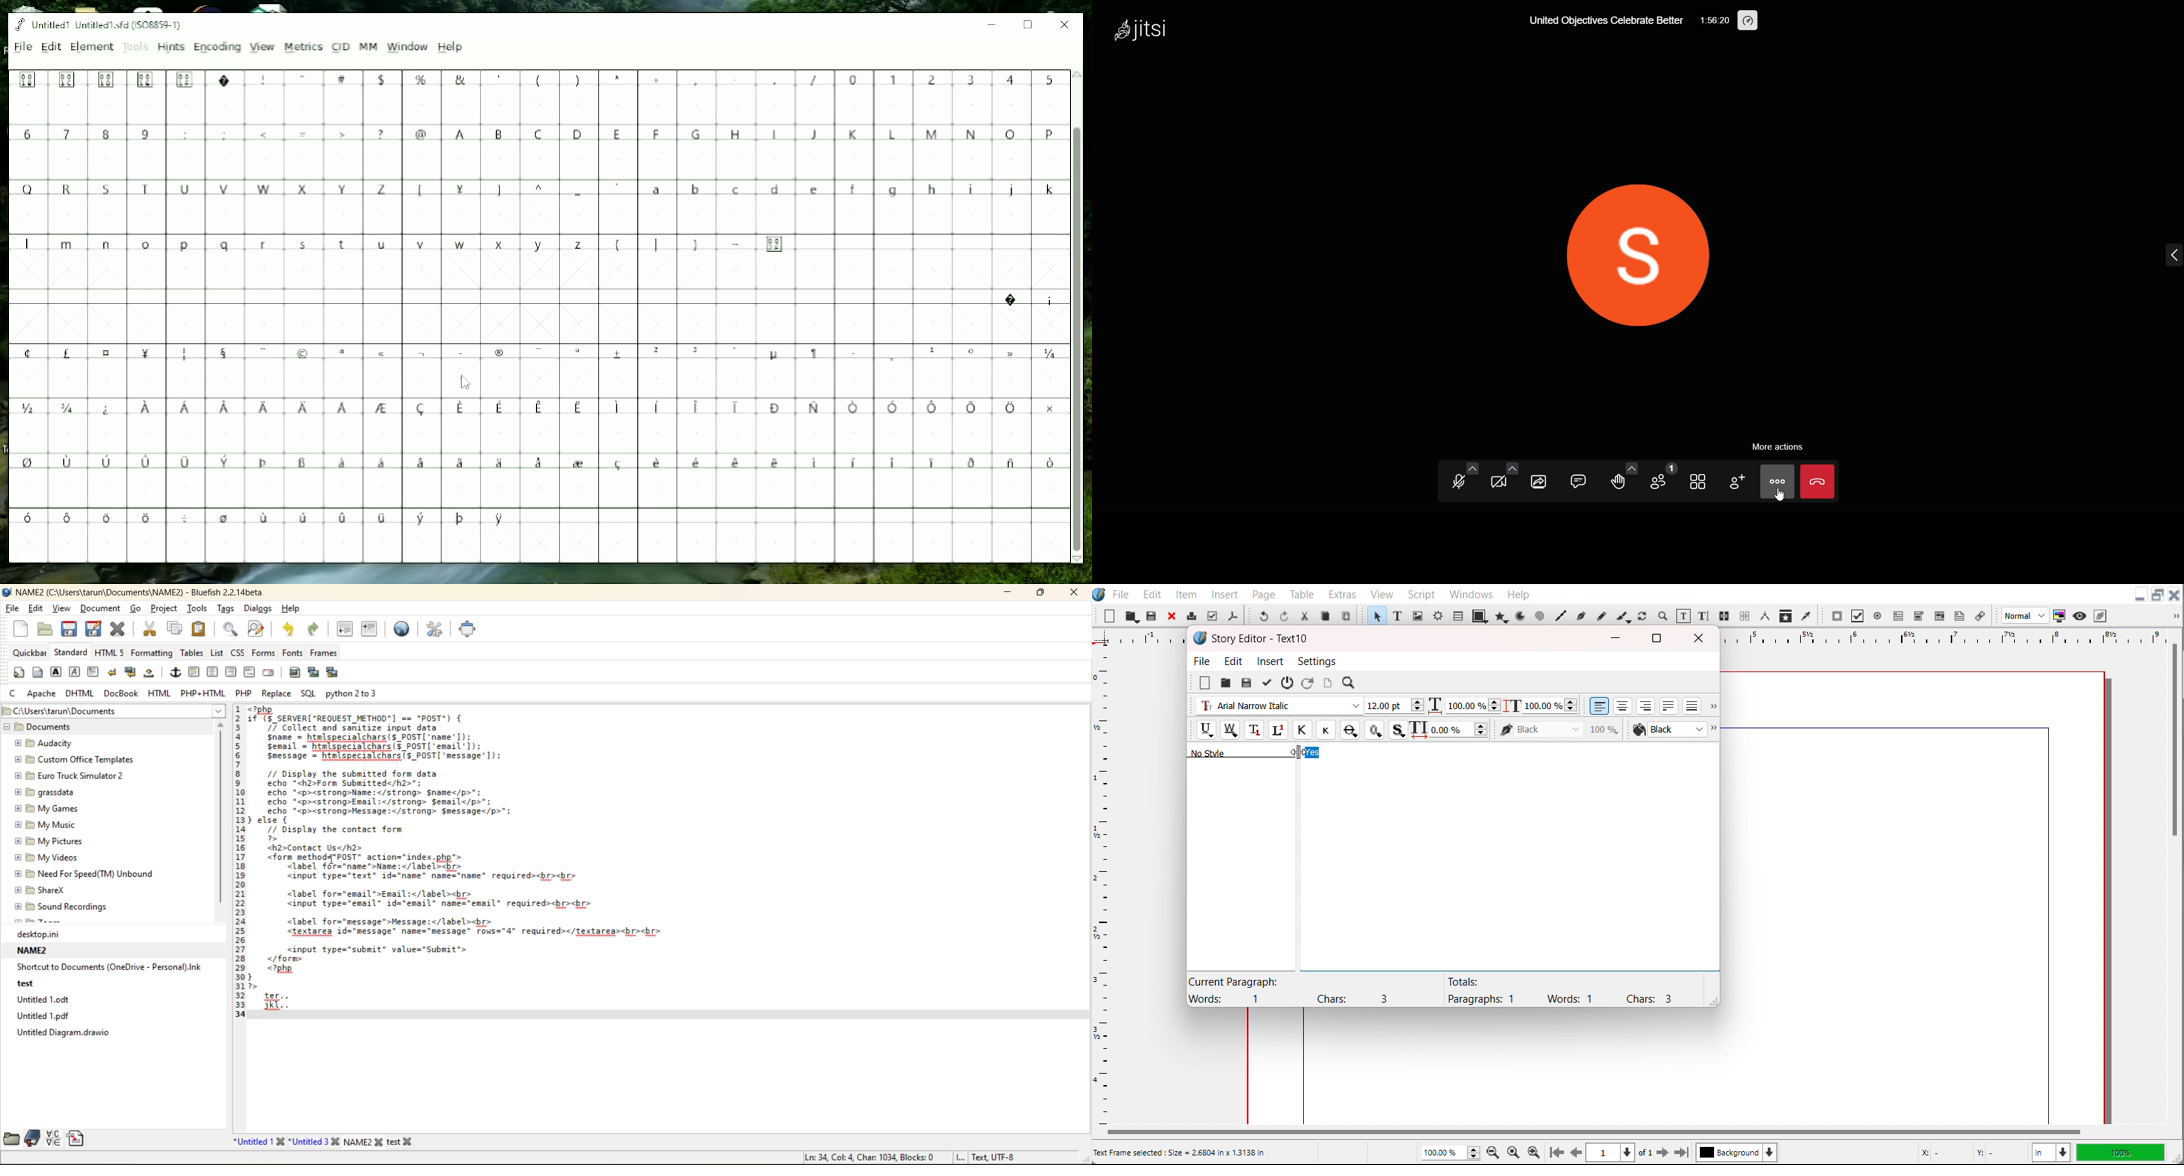 The width and height of the screenshot is (2184, 1176). I want to click on quickstart, so click(19, 672).